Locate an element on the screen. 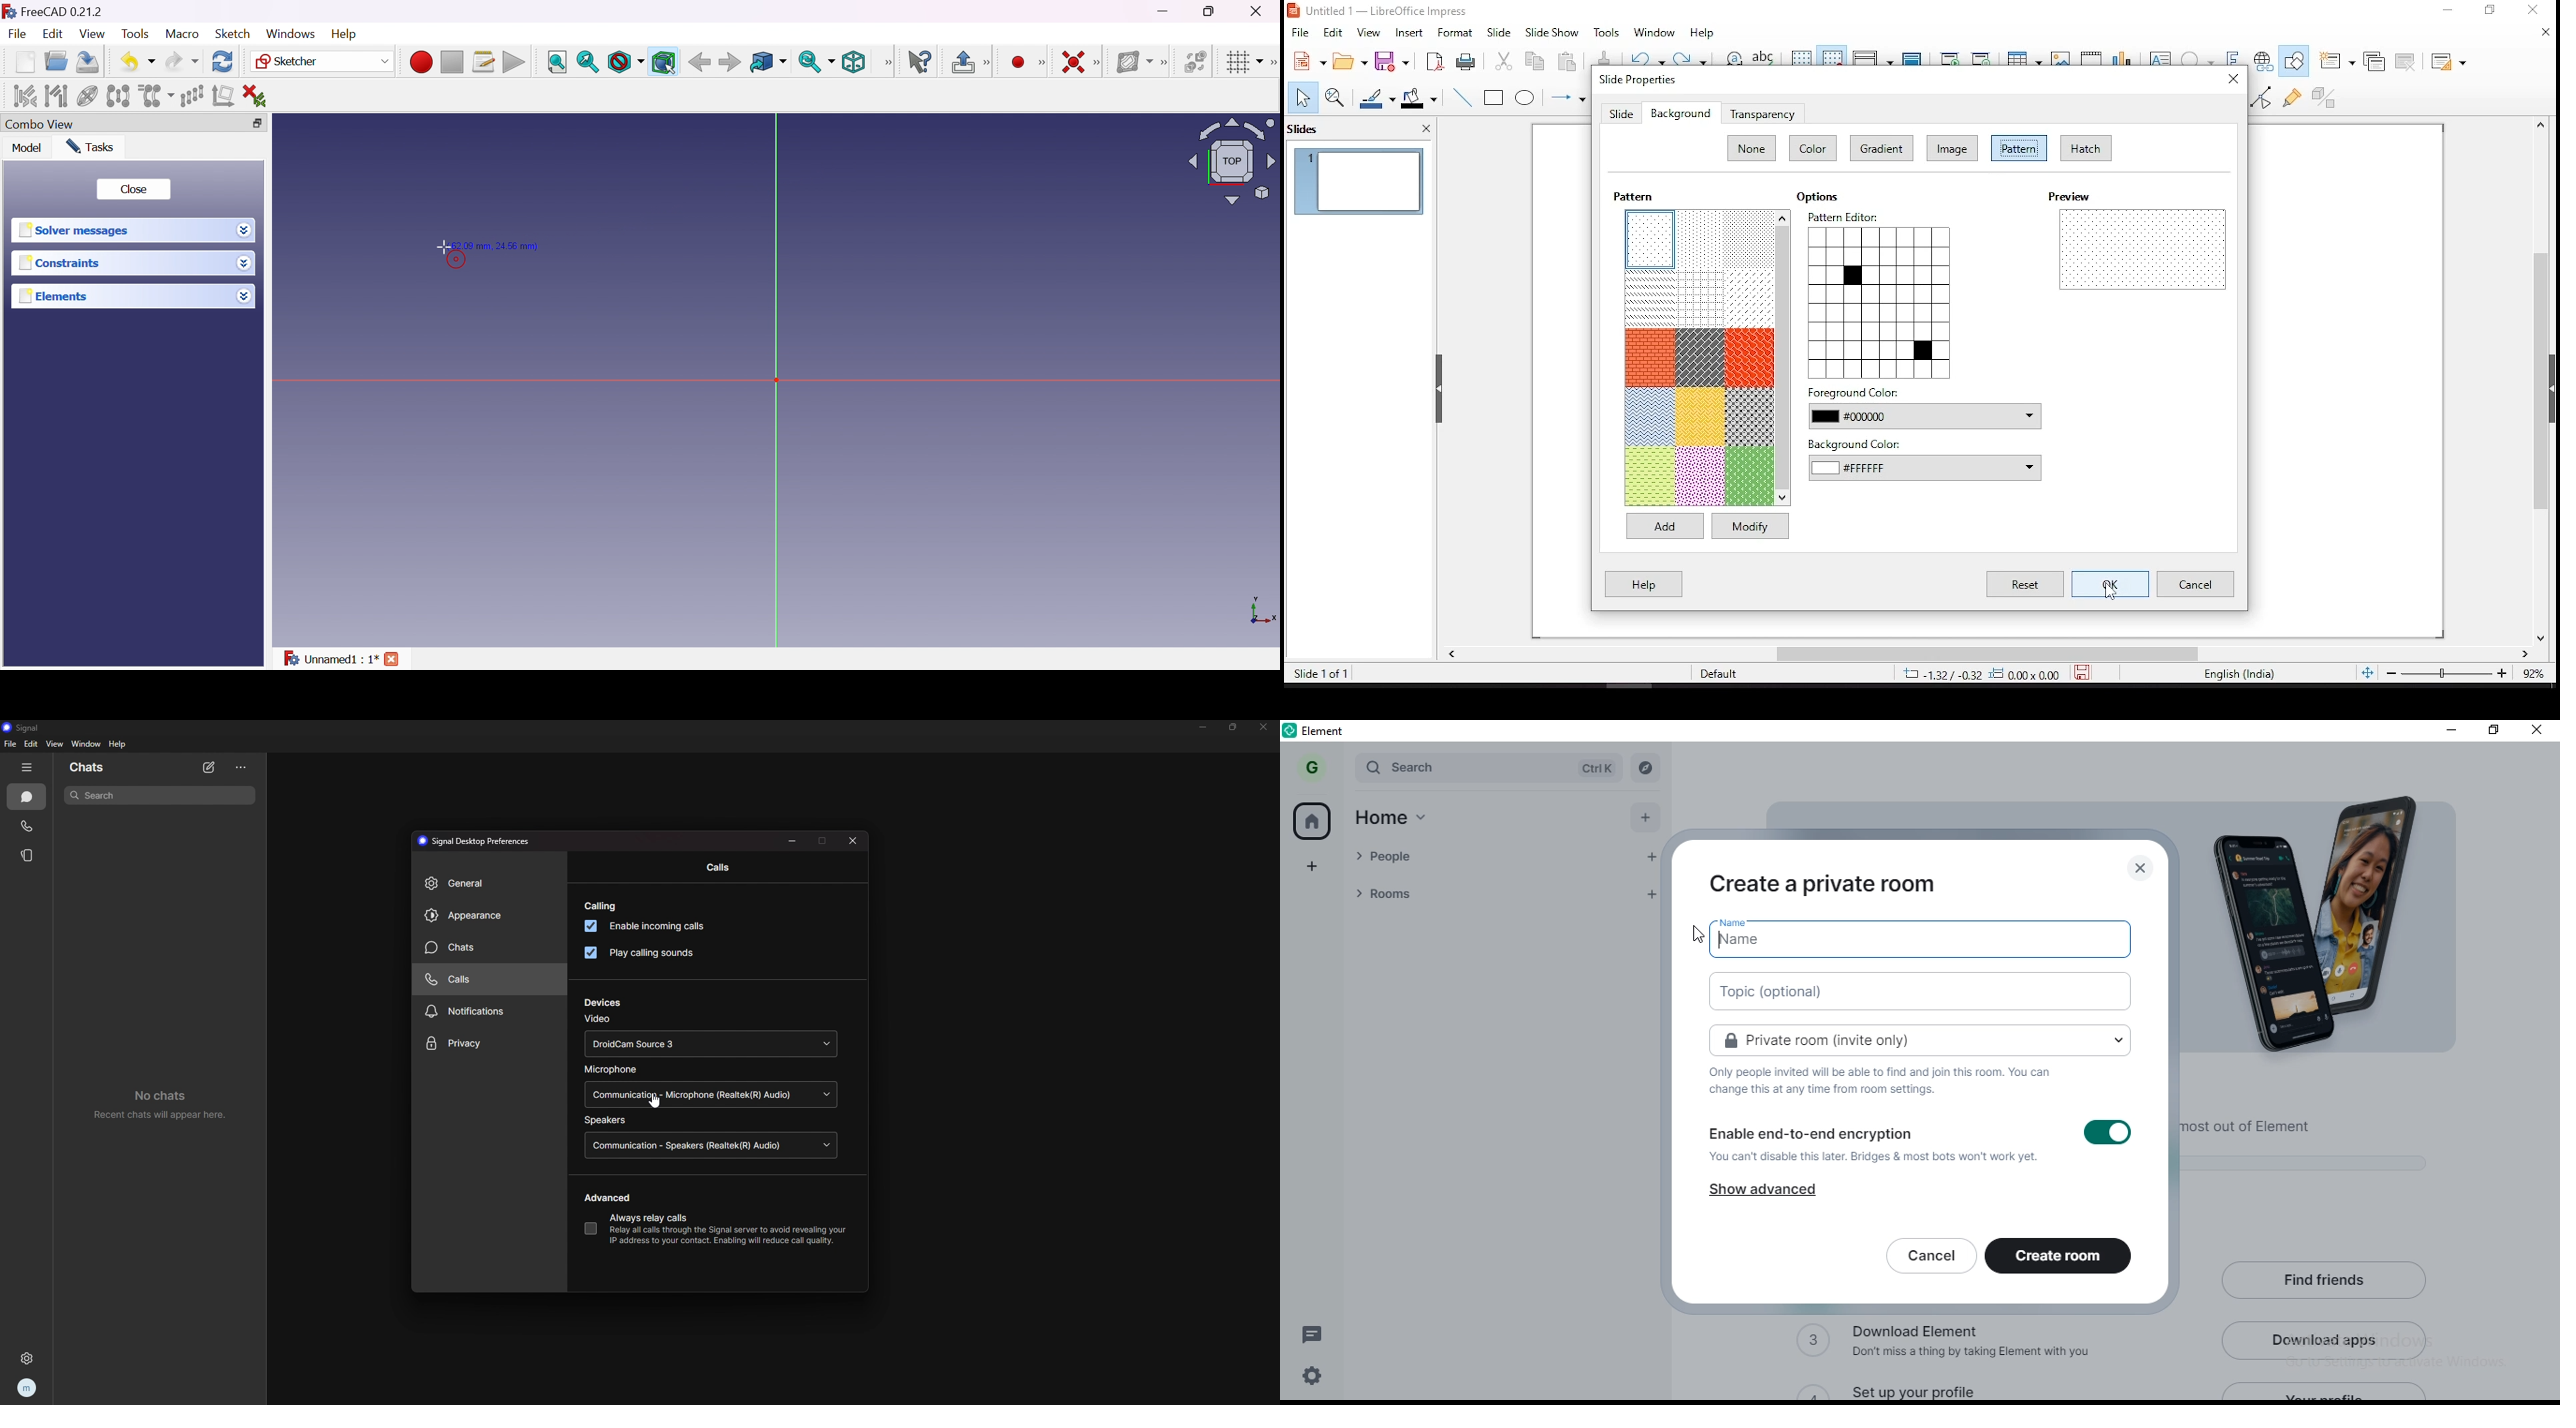 This screenshot has height=1428, width=2576. slides is located at coordinates (1307, 130).